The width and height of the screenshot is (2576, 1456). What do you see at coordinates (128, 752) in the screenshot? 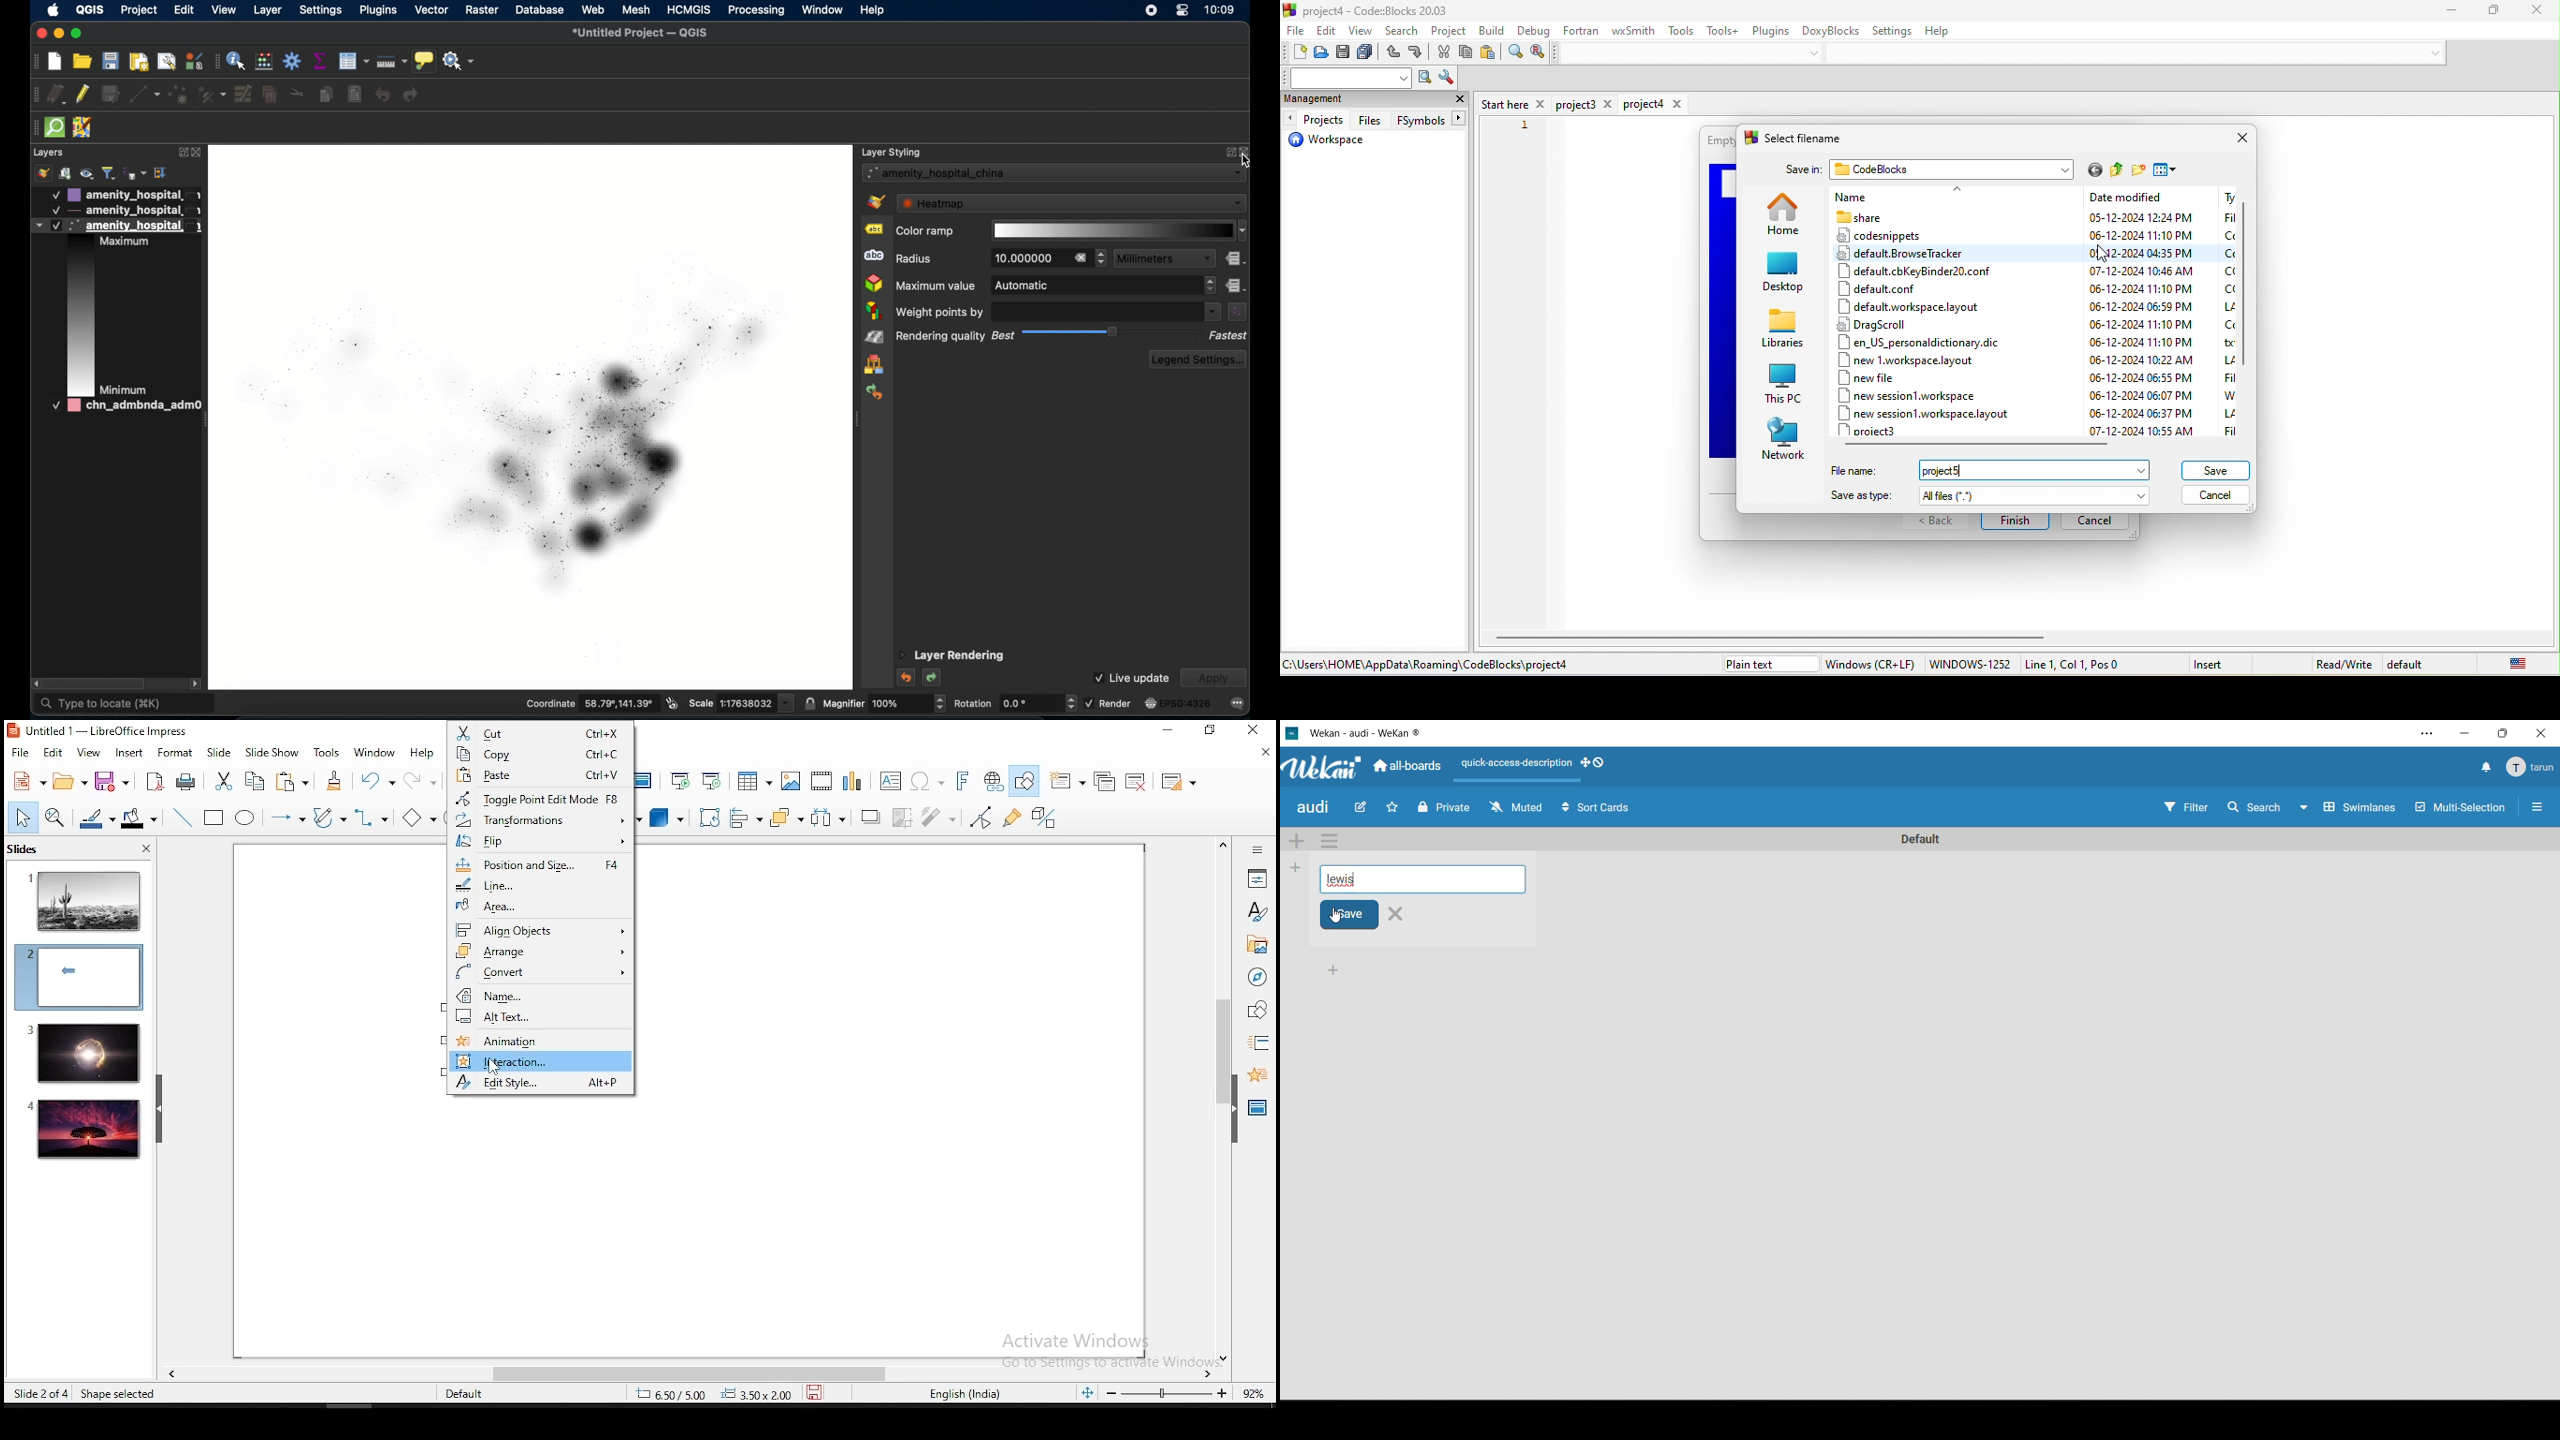
I see `insert` at bounding box center [128, 752].